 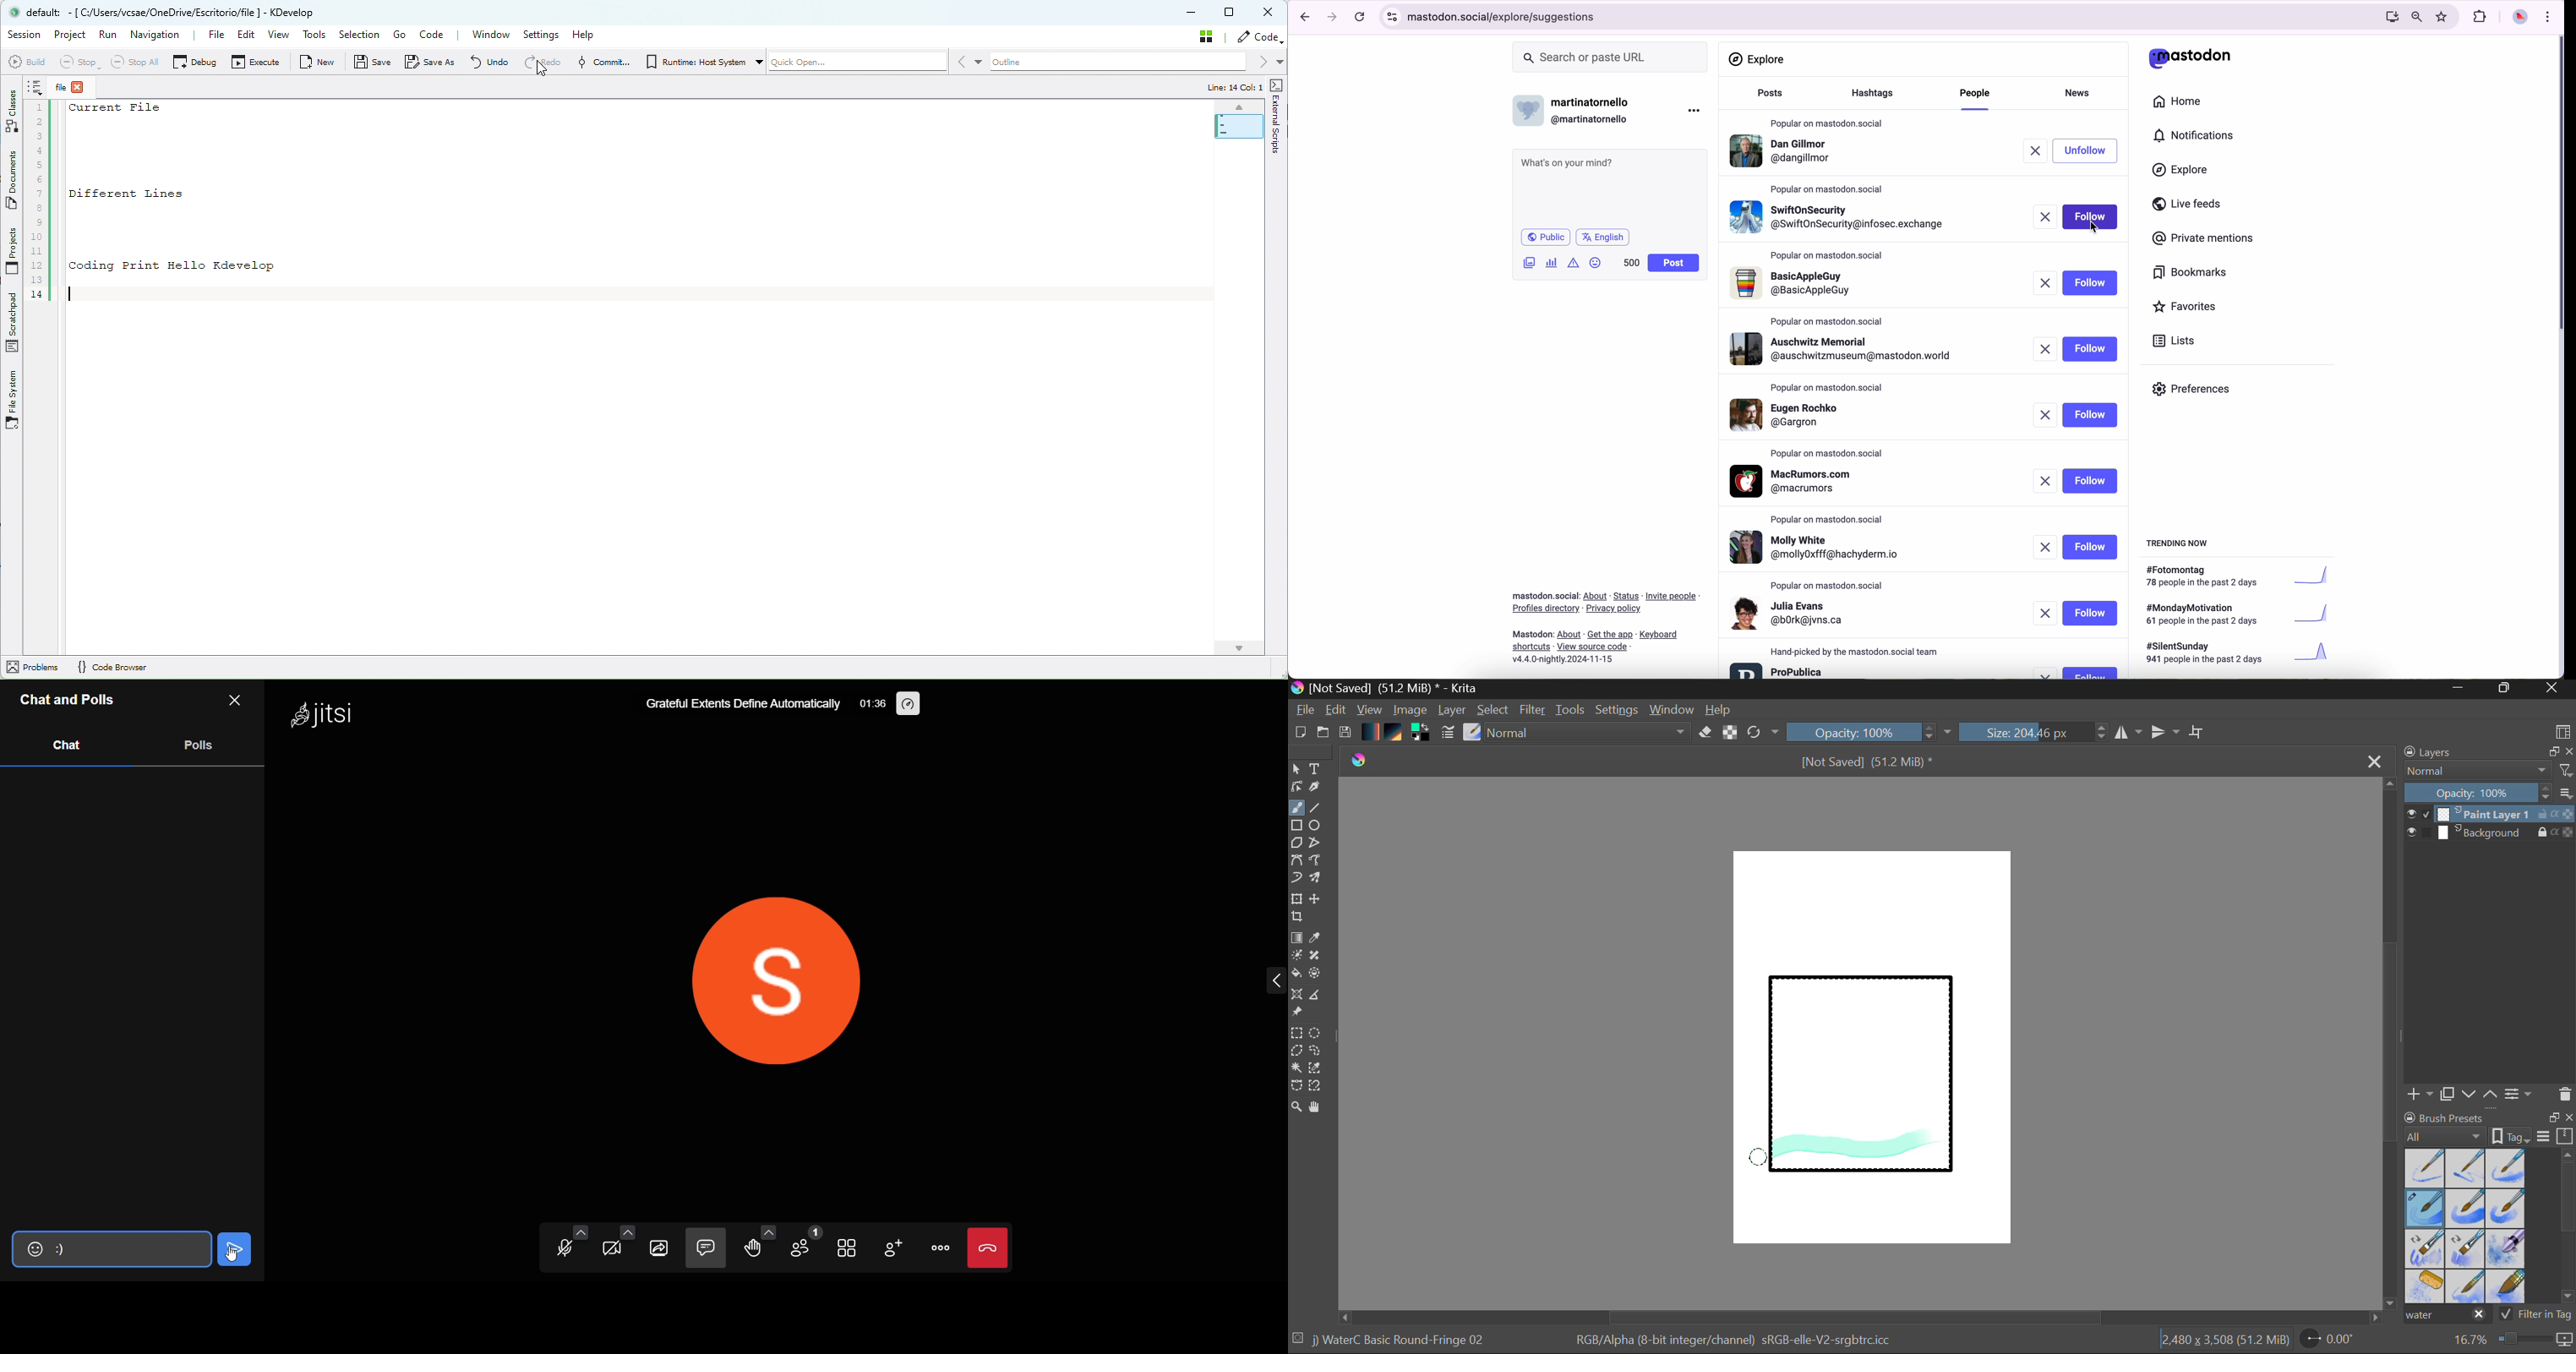 I want to click on profile picture, so click(x=2518, y=18).